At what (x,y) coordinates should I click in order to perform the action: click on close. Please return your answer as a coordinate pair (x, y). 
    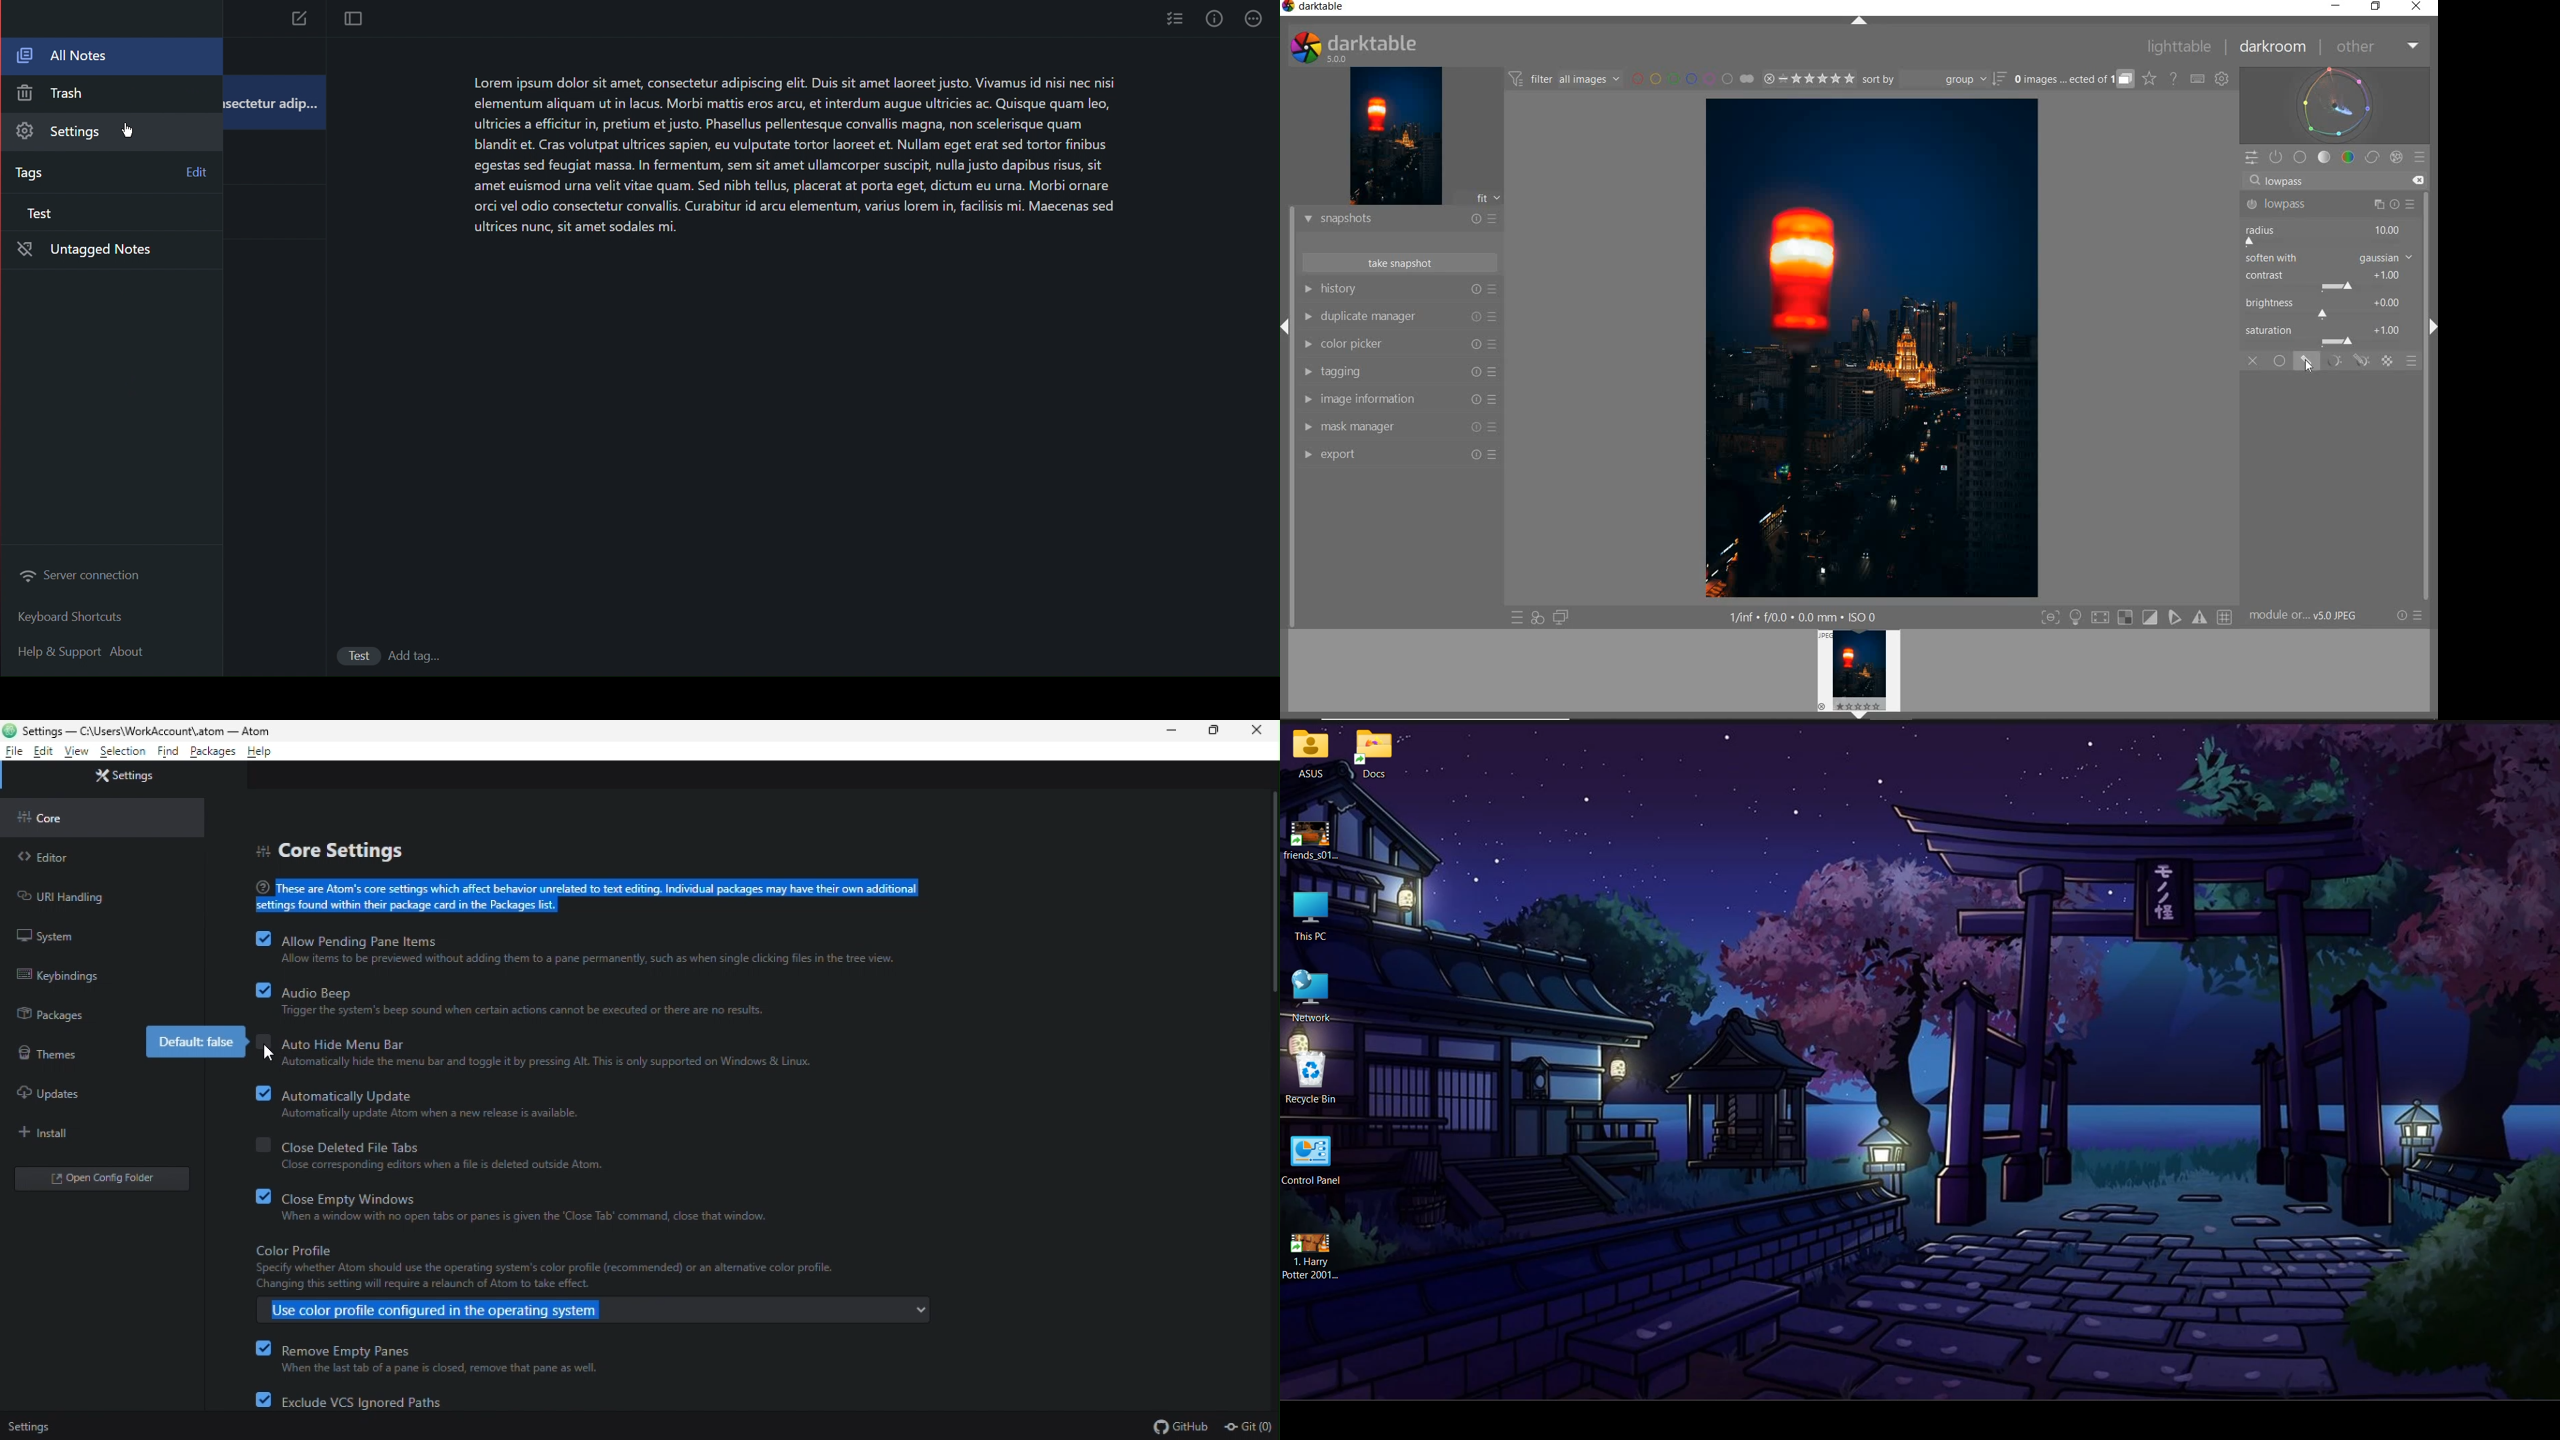
    Looking at the image, I should click on (1254, 731).